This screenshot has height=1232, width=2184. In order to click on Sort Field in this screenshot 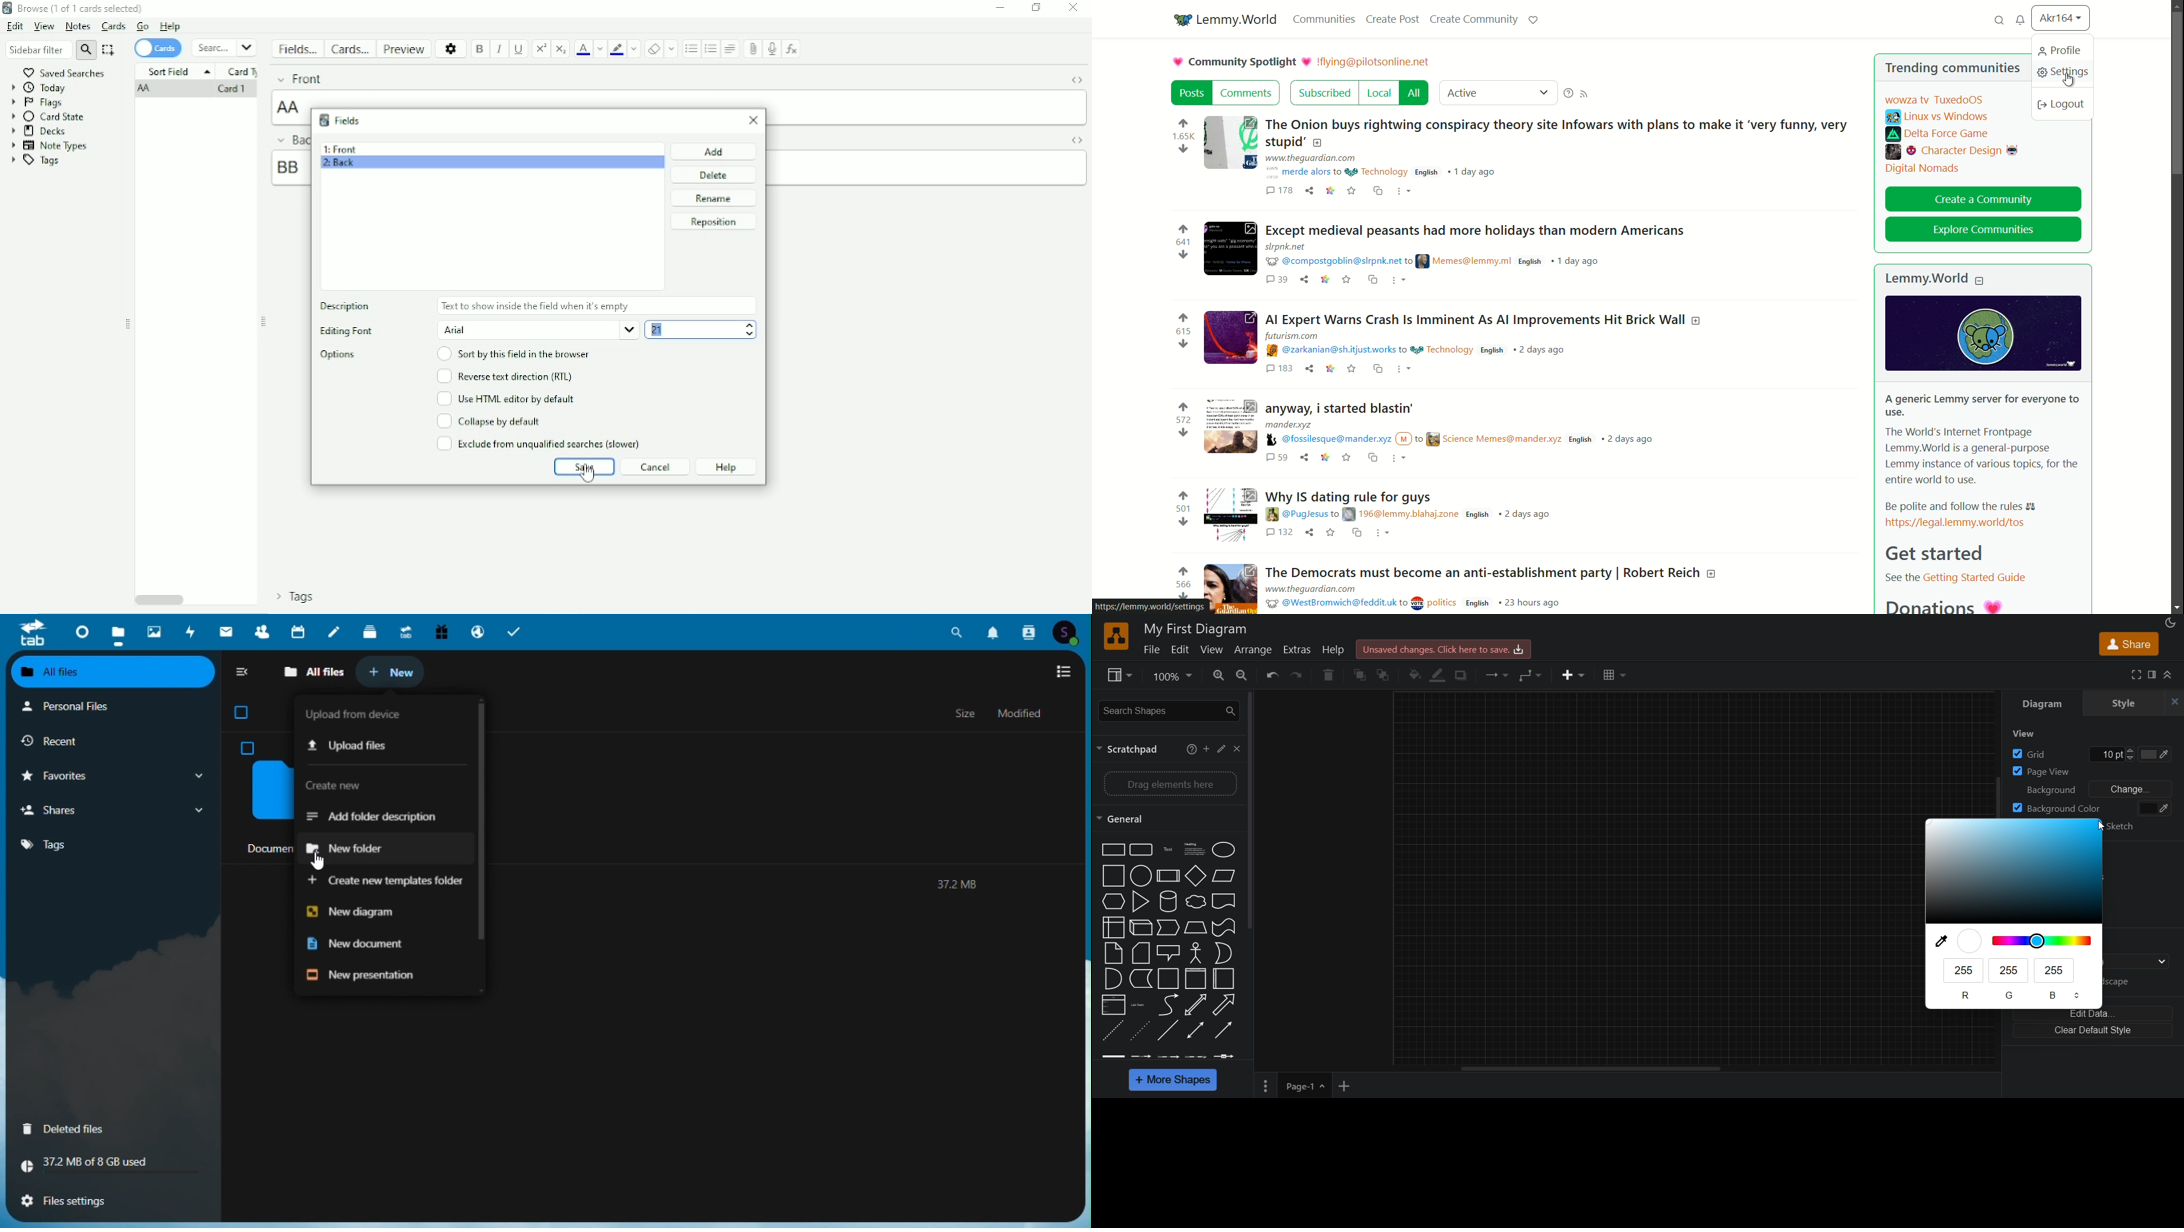, I will do `click(178, 71)`.